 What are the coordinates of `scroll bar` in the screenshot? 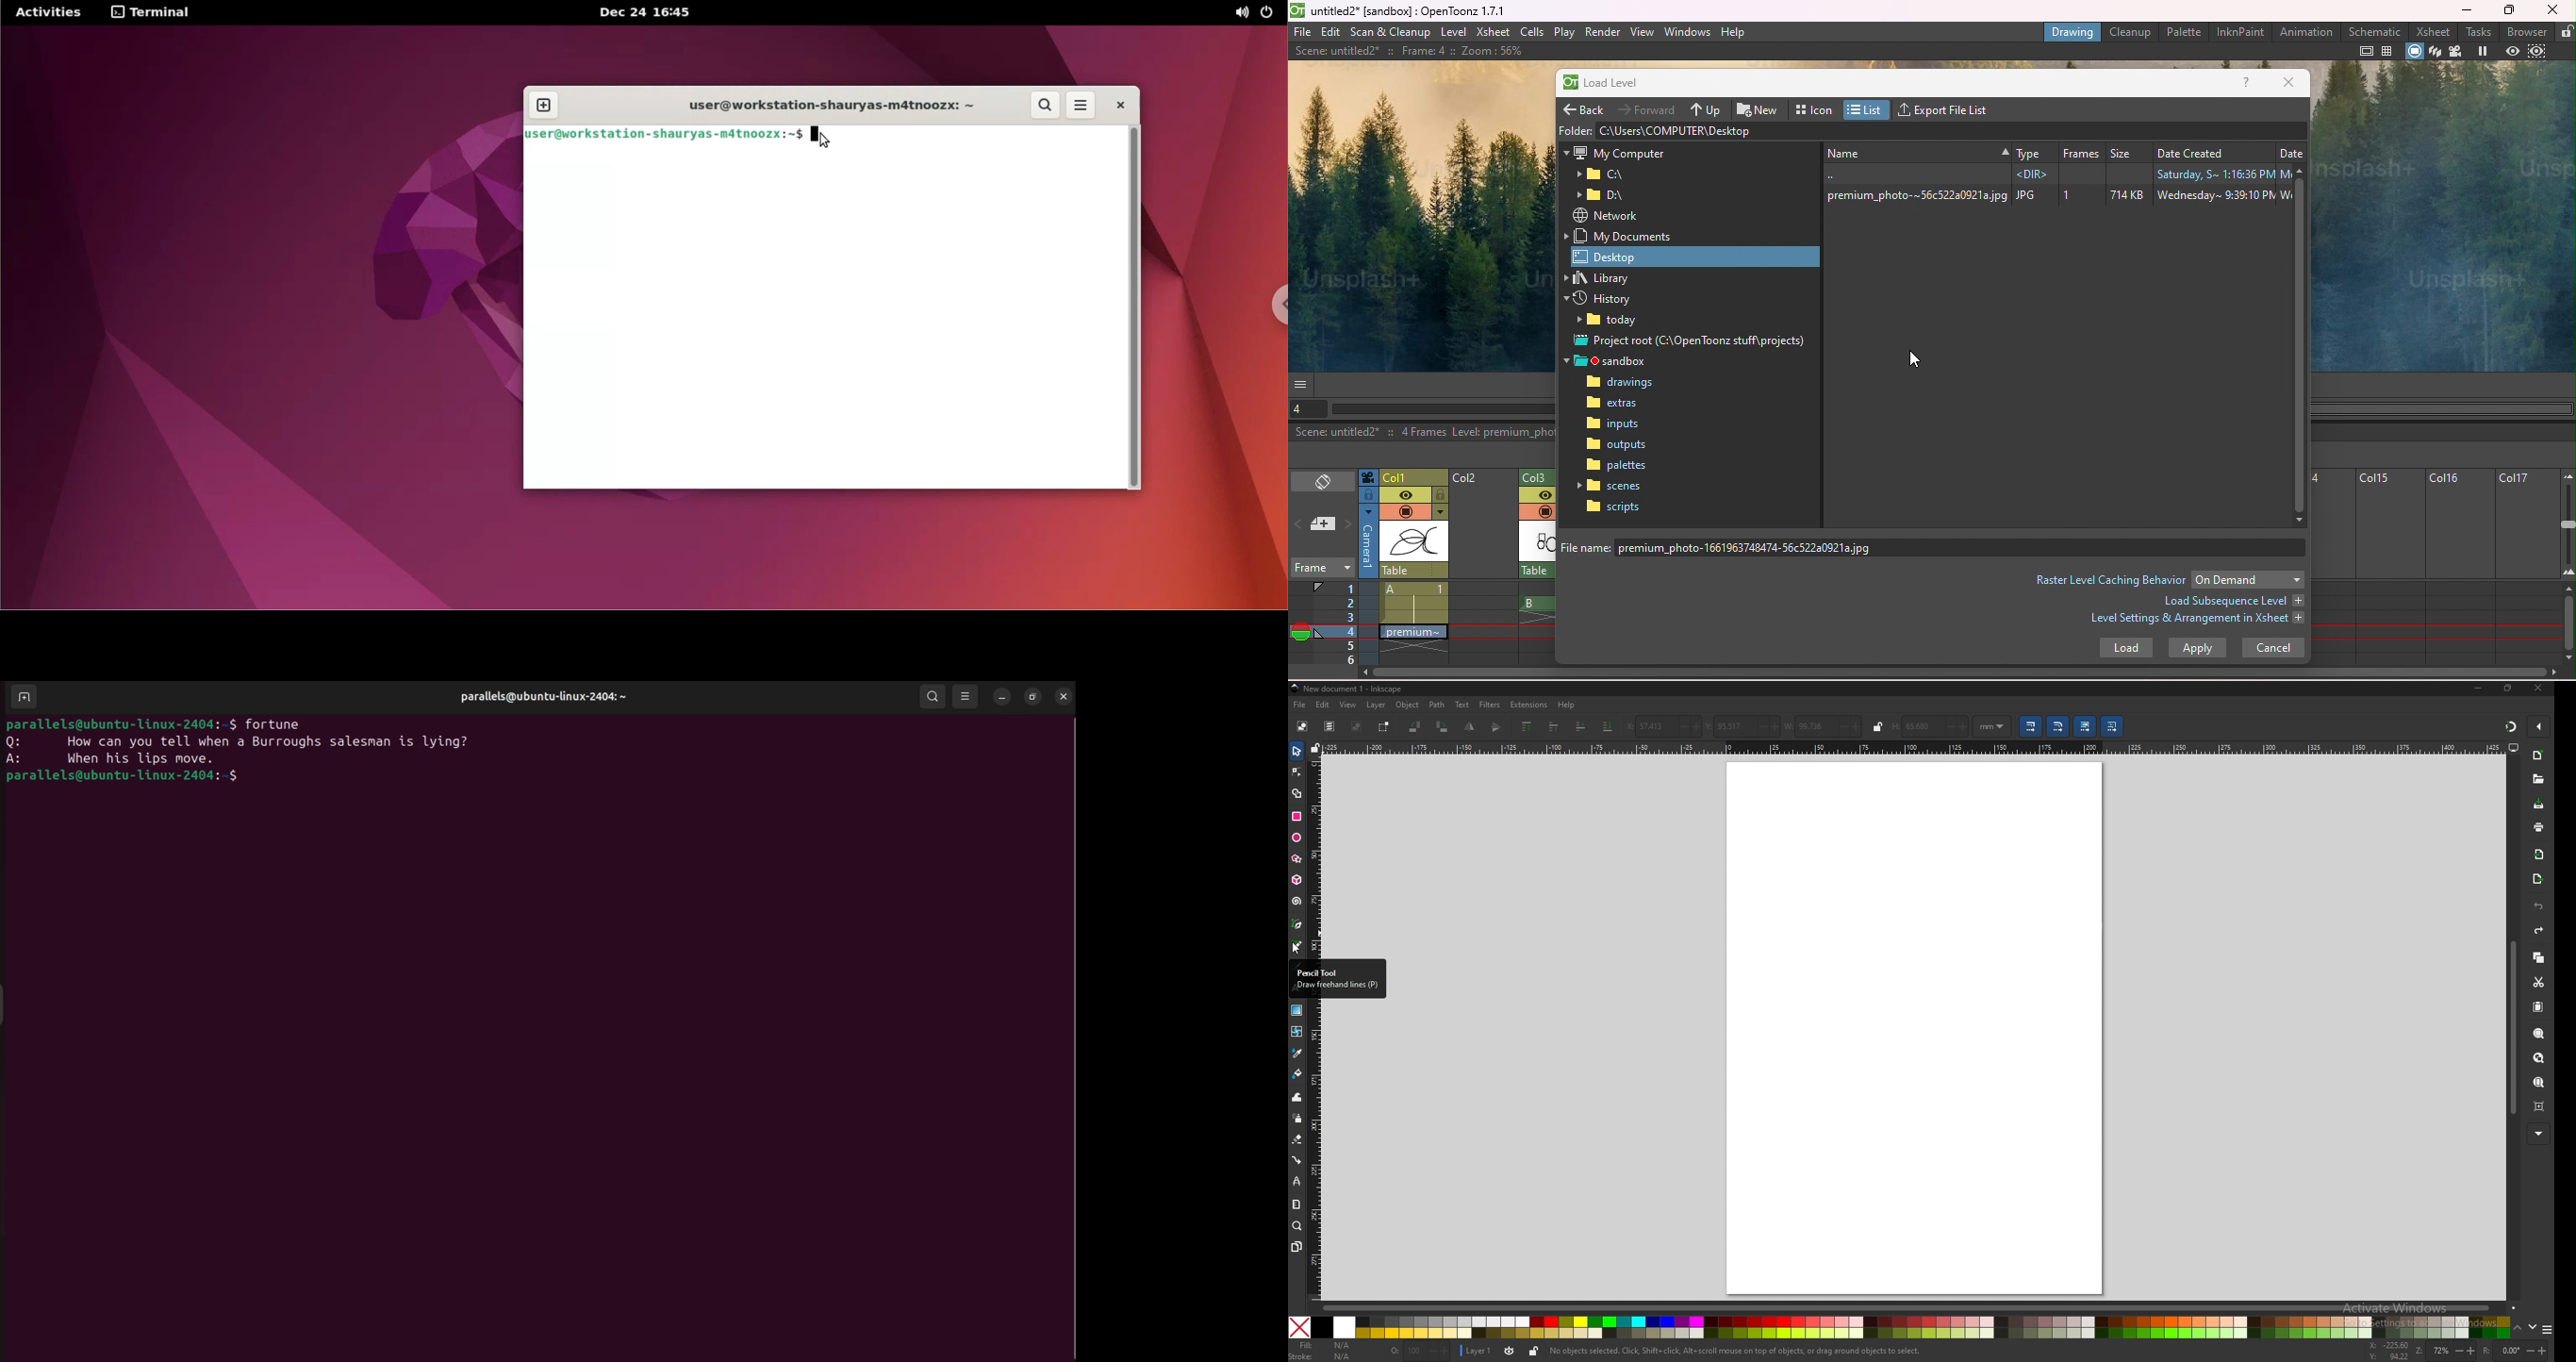 It's located at (1919, 1309).